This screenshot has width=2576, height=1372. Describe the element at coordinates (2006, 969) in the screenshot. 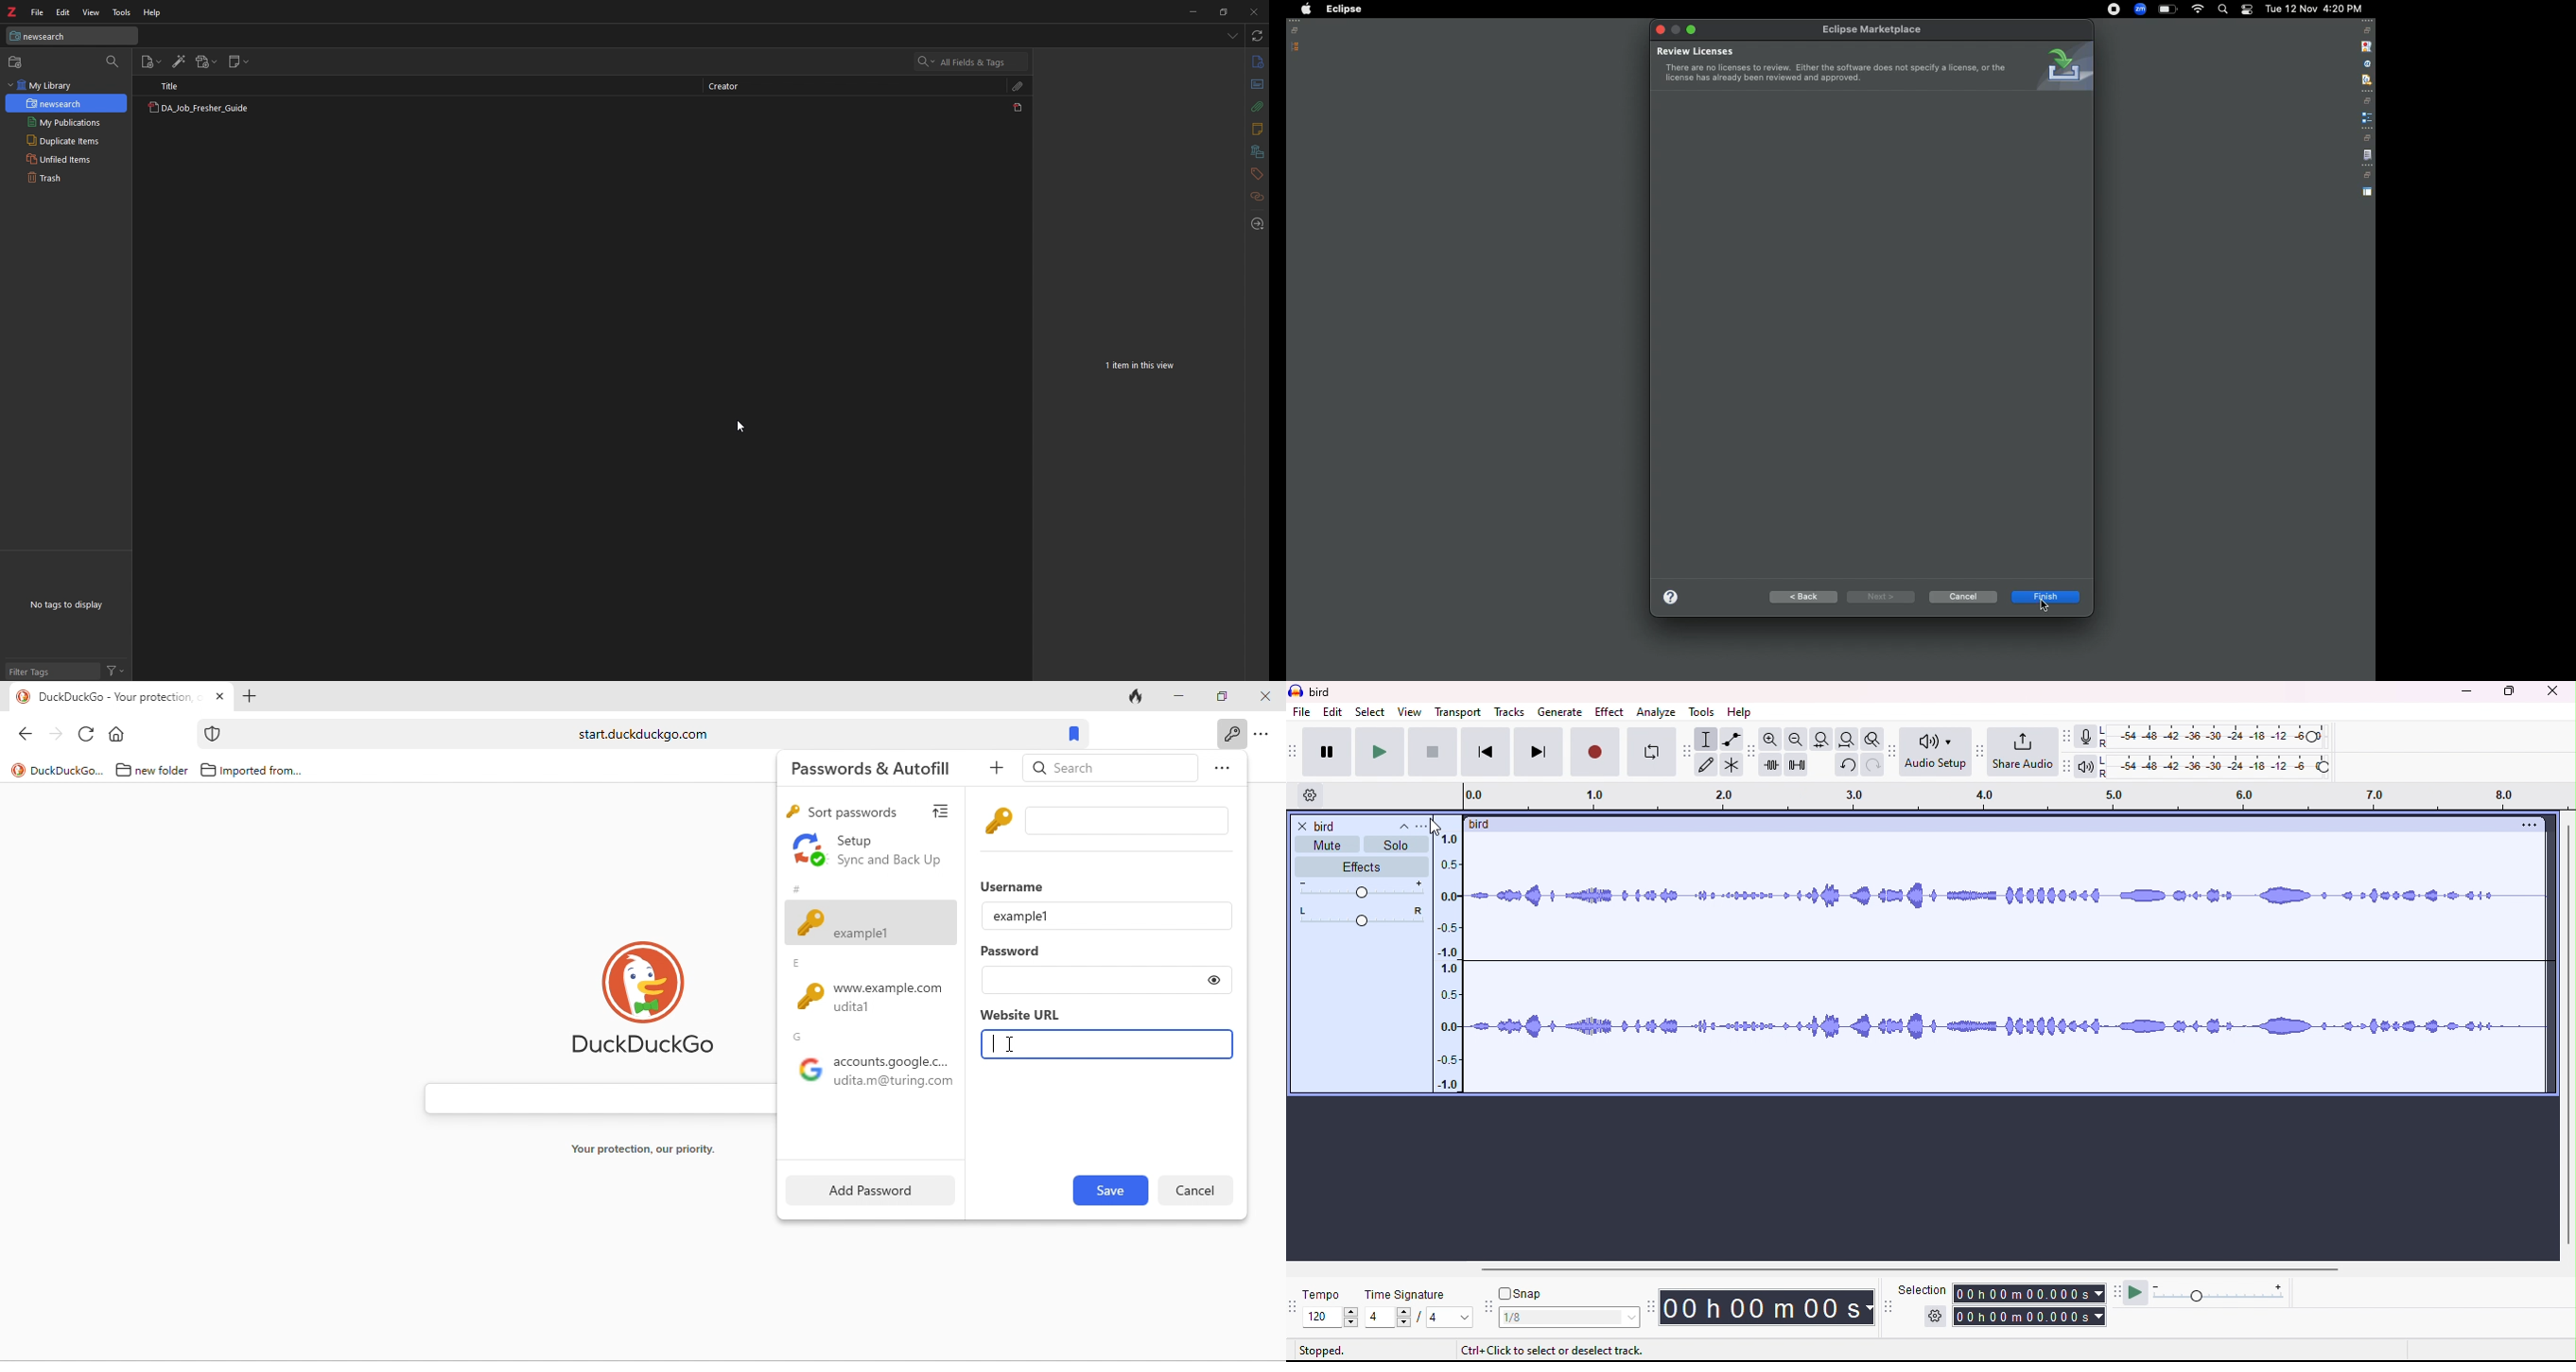

I see `waveform` at that location.